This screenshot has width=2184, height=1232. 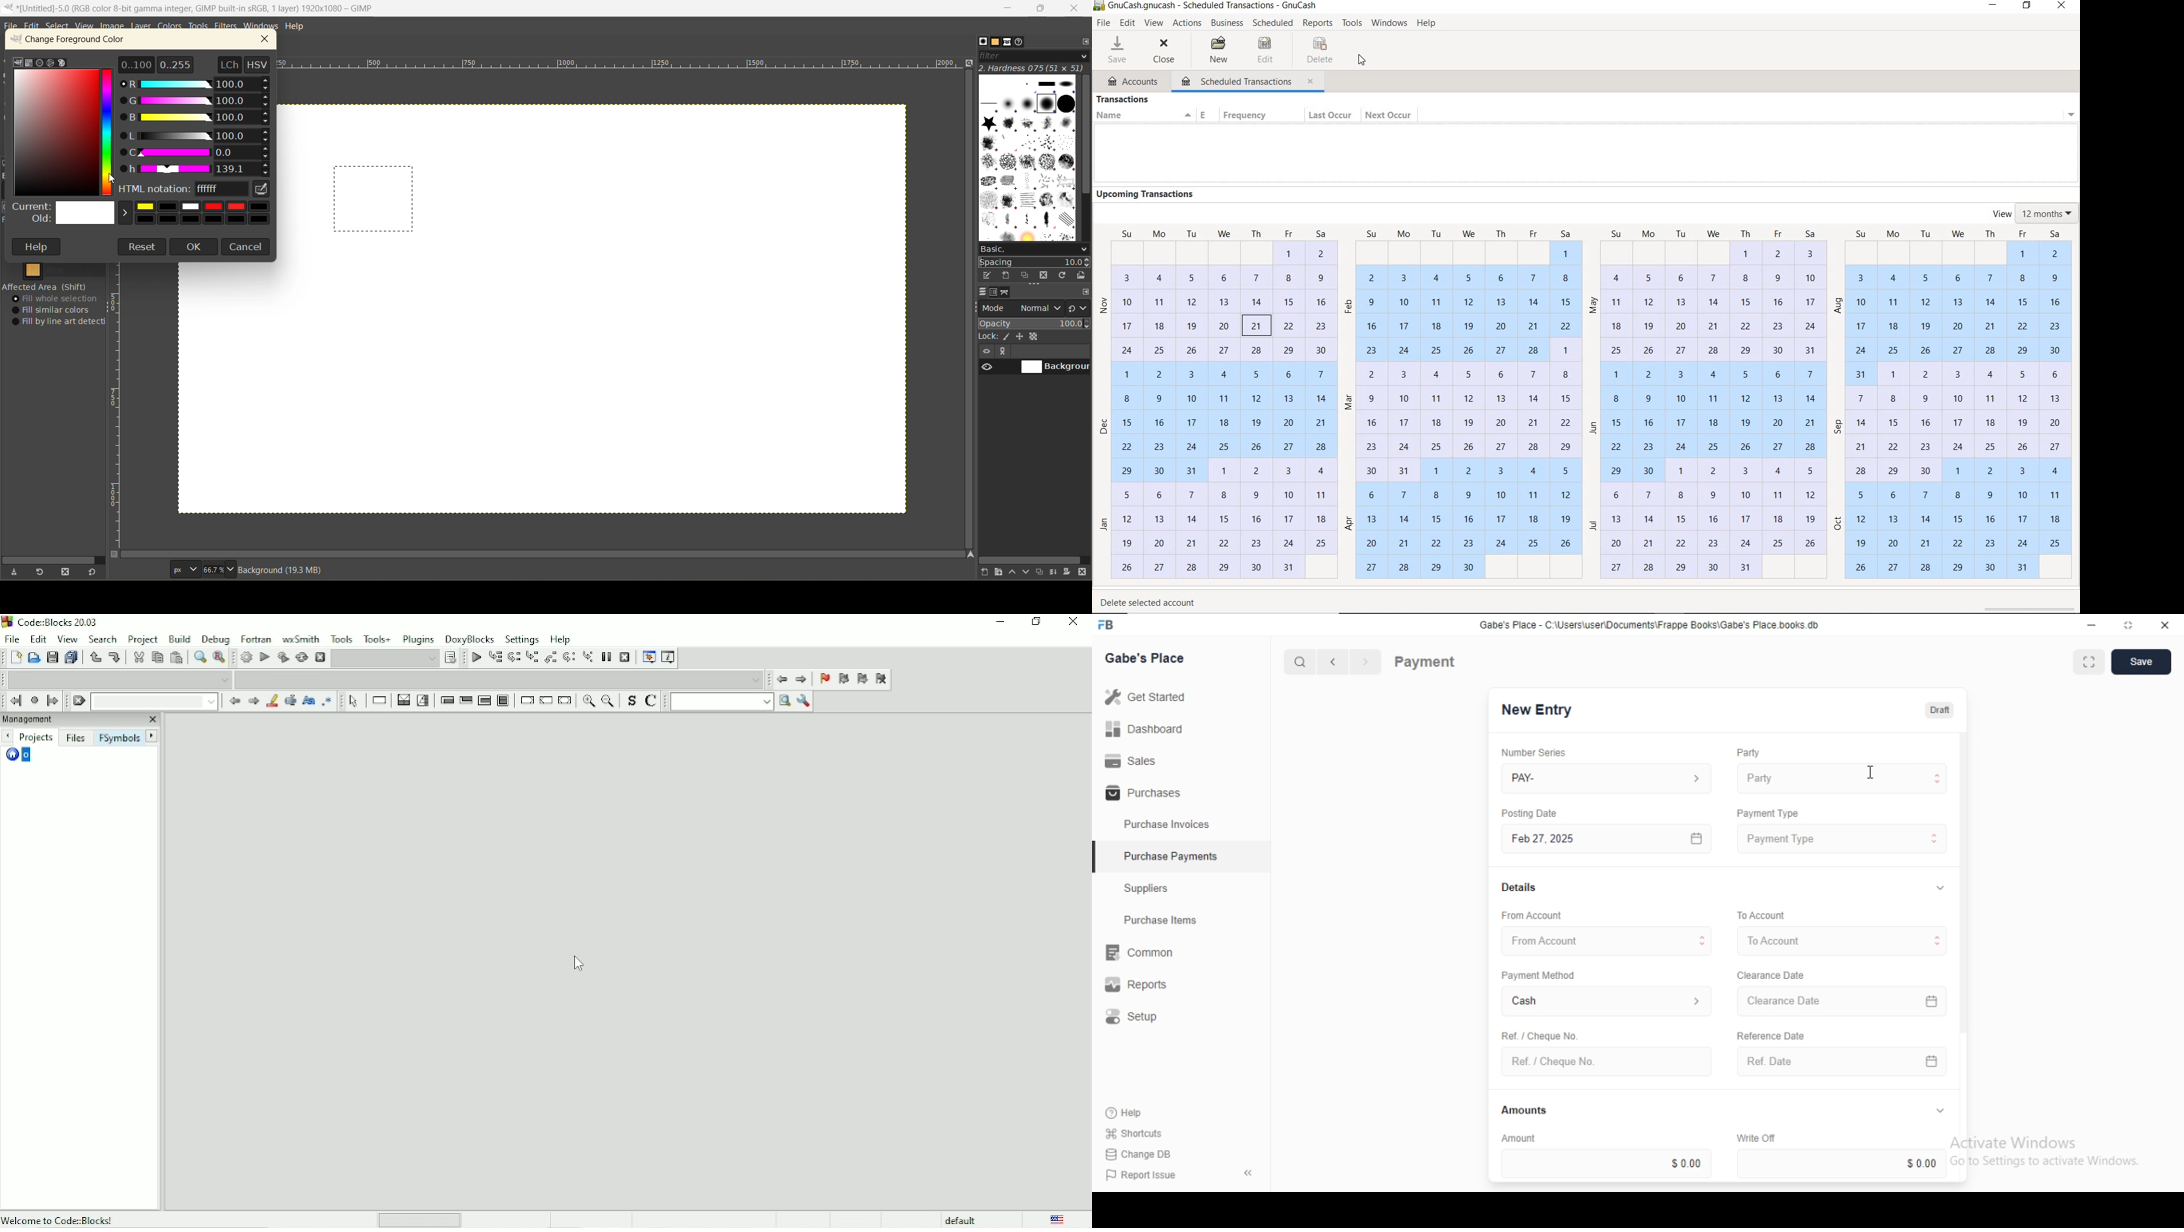 What do you see at coordinates (1148, 659) in the screenshot?
I see `Gabe's Place` at bounding box center [1148, 659].